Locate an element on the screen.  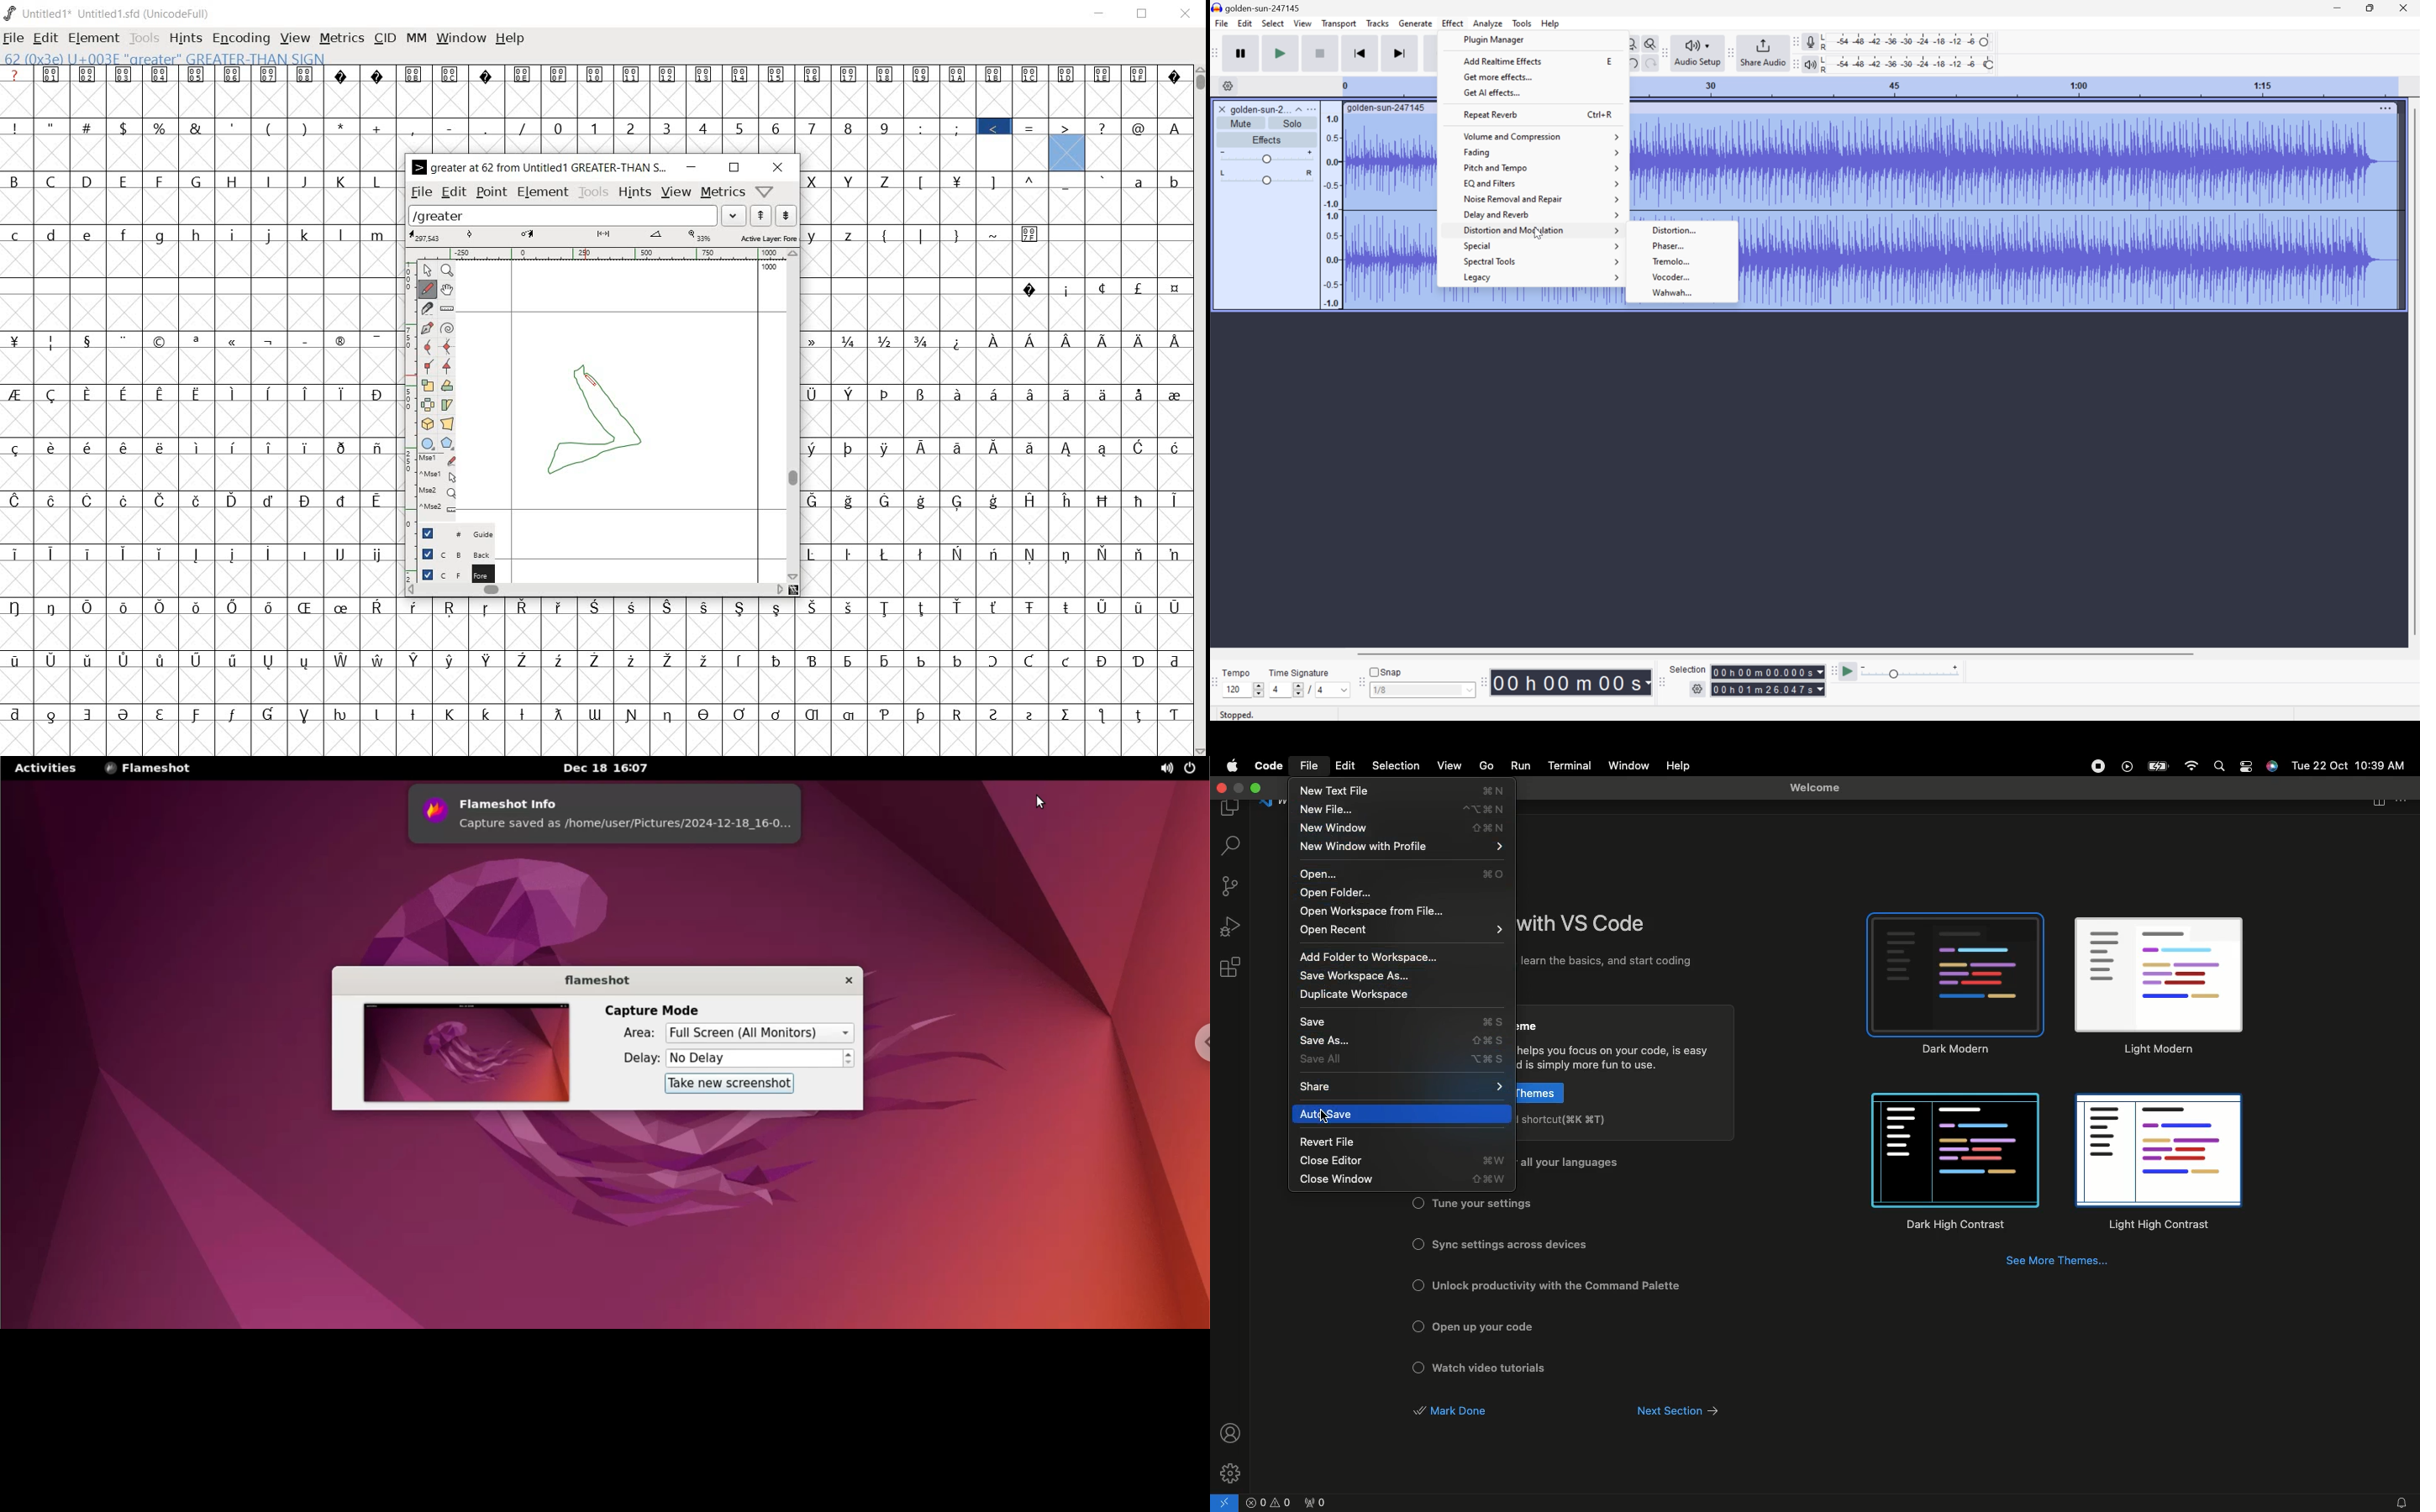
Select is located at coordinates (1273, 22).